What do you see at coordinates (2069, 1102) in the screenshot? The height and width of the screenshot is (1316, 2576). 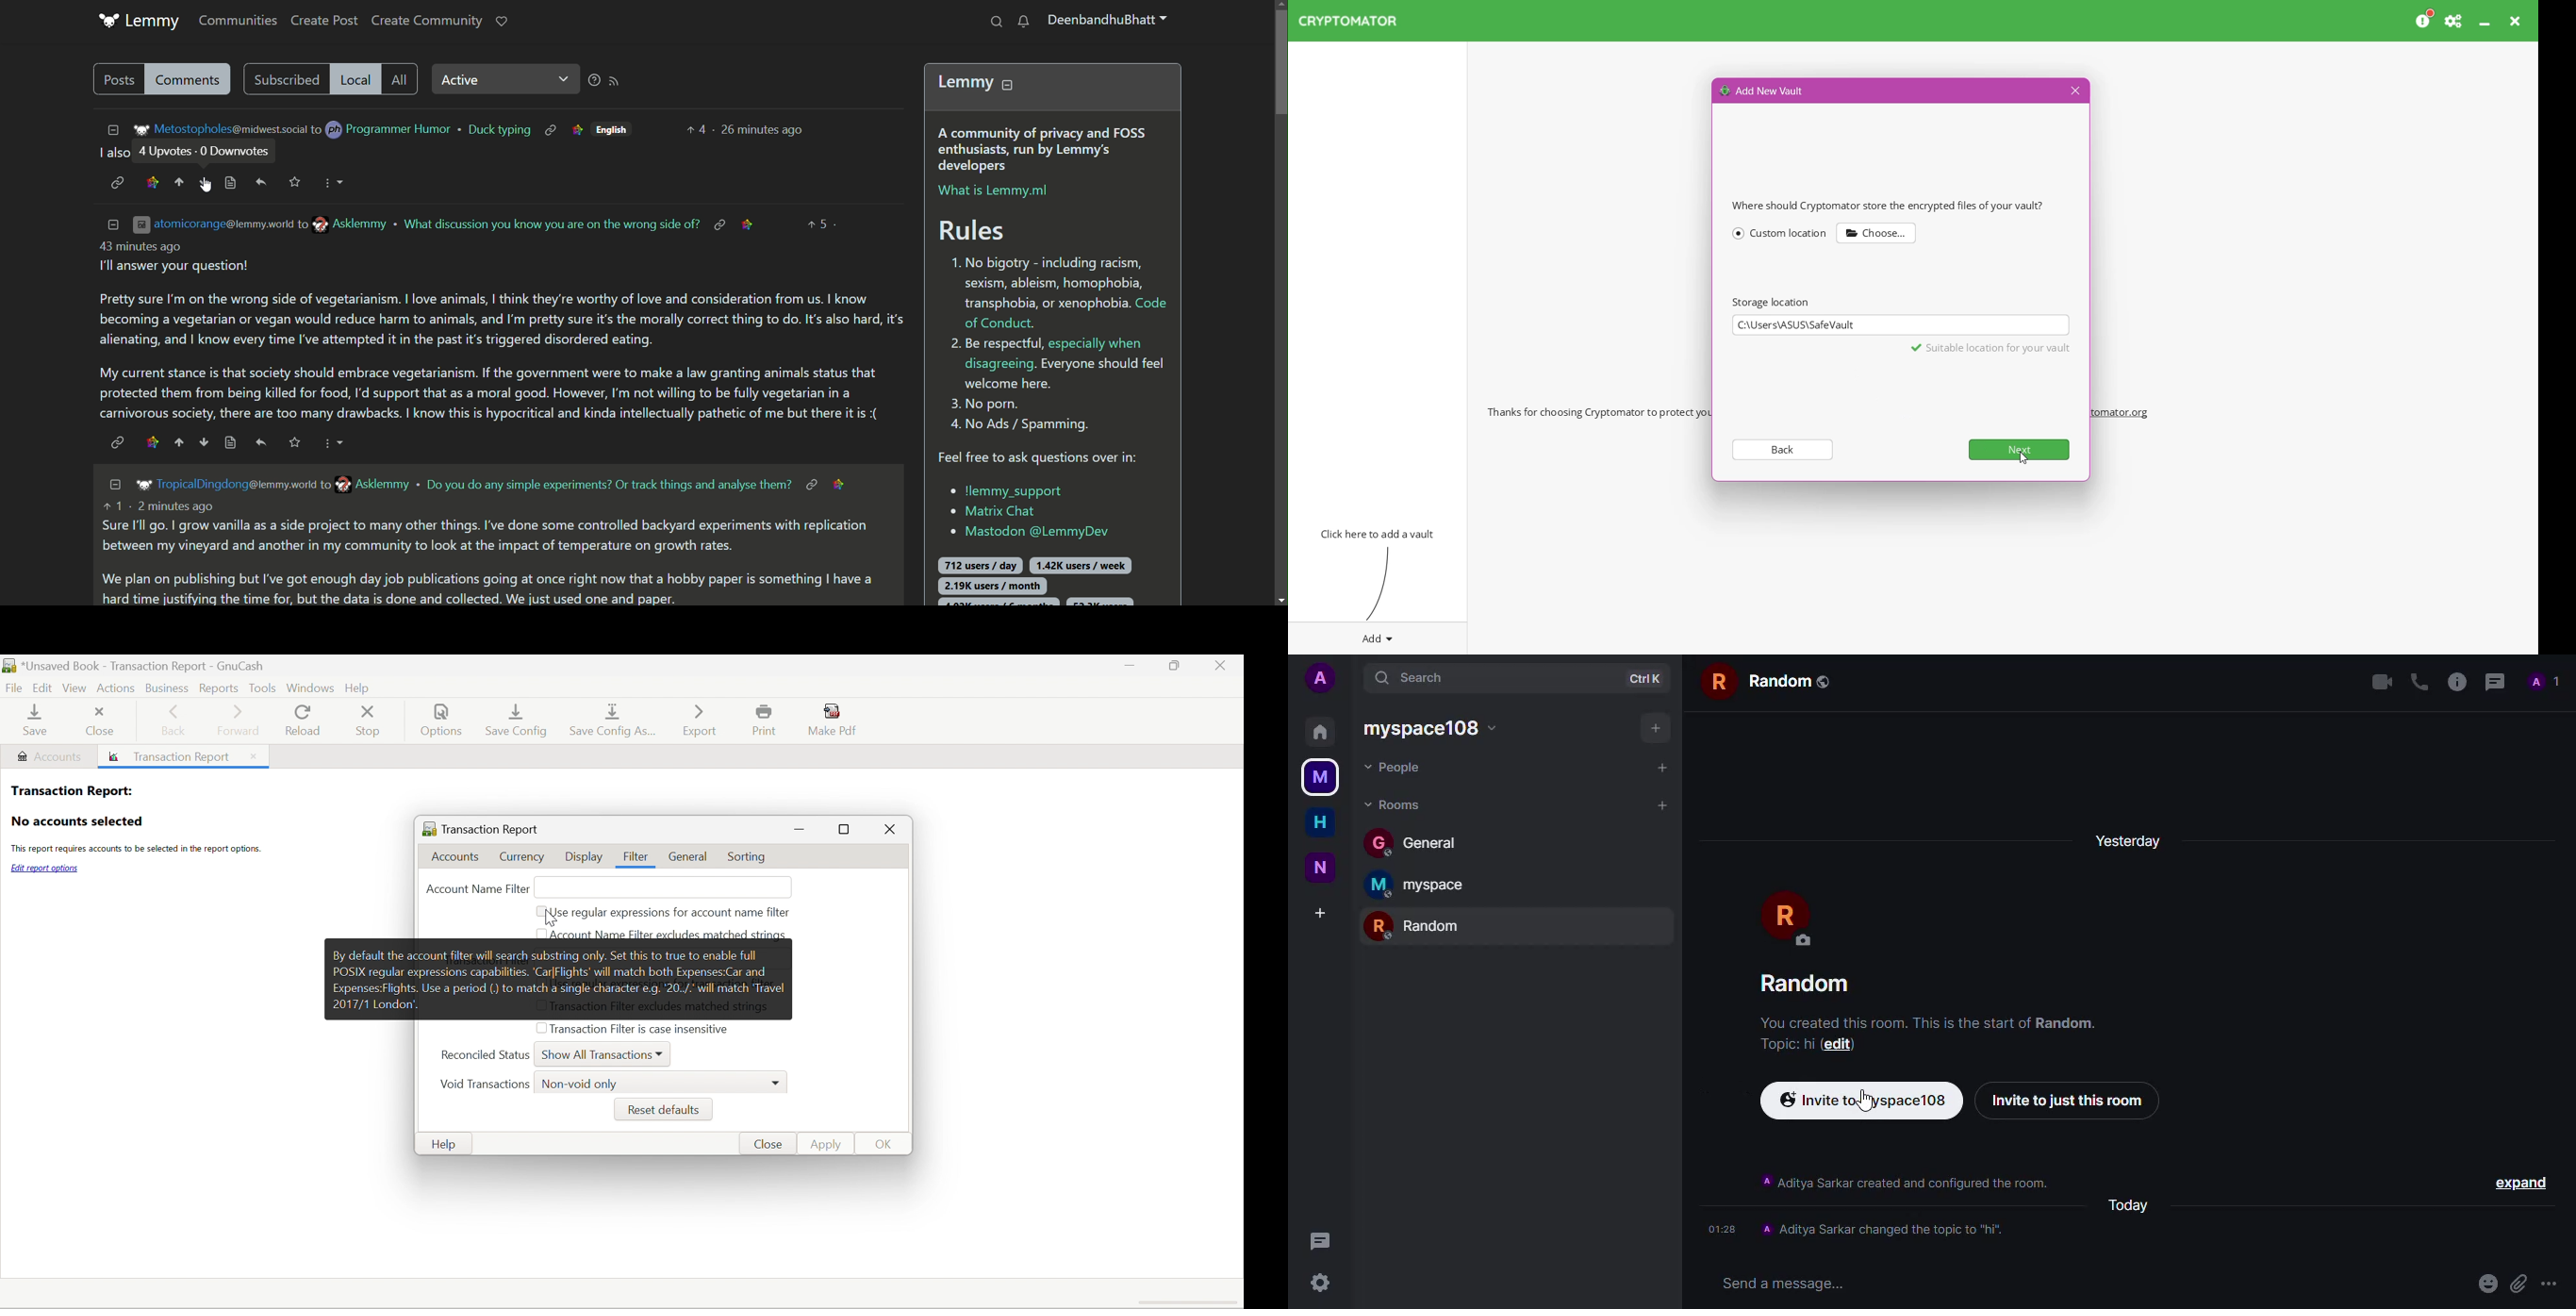 I see `invite to just this room` at bounding box center [2069, 1102].